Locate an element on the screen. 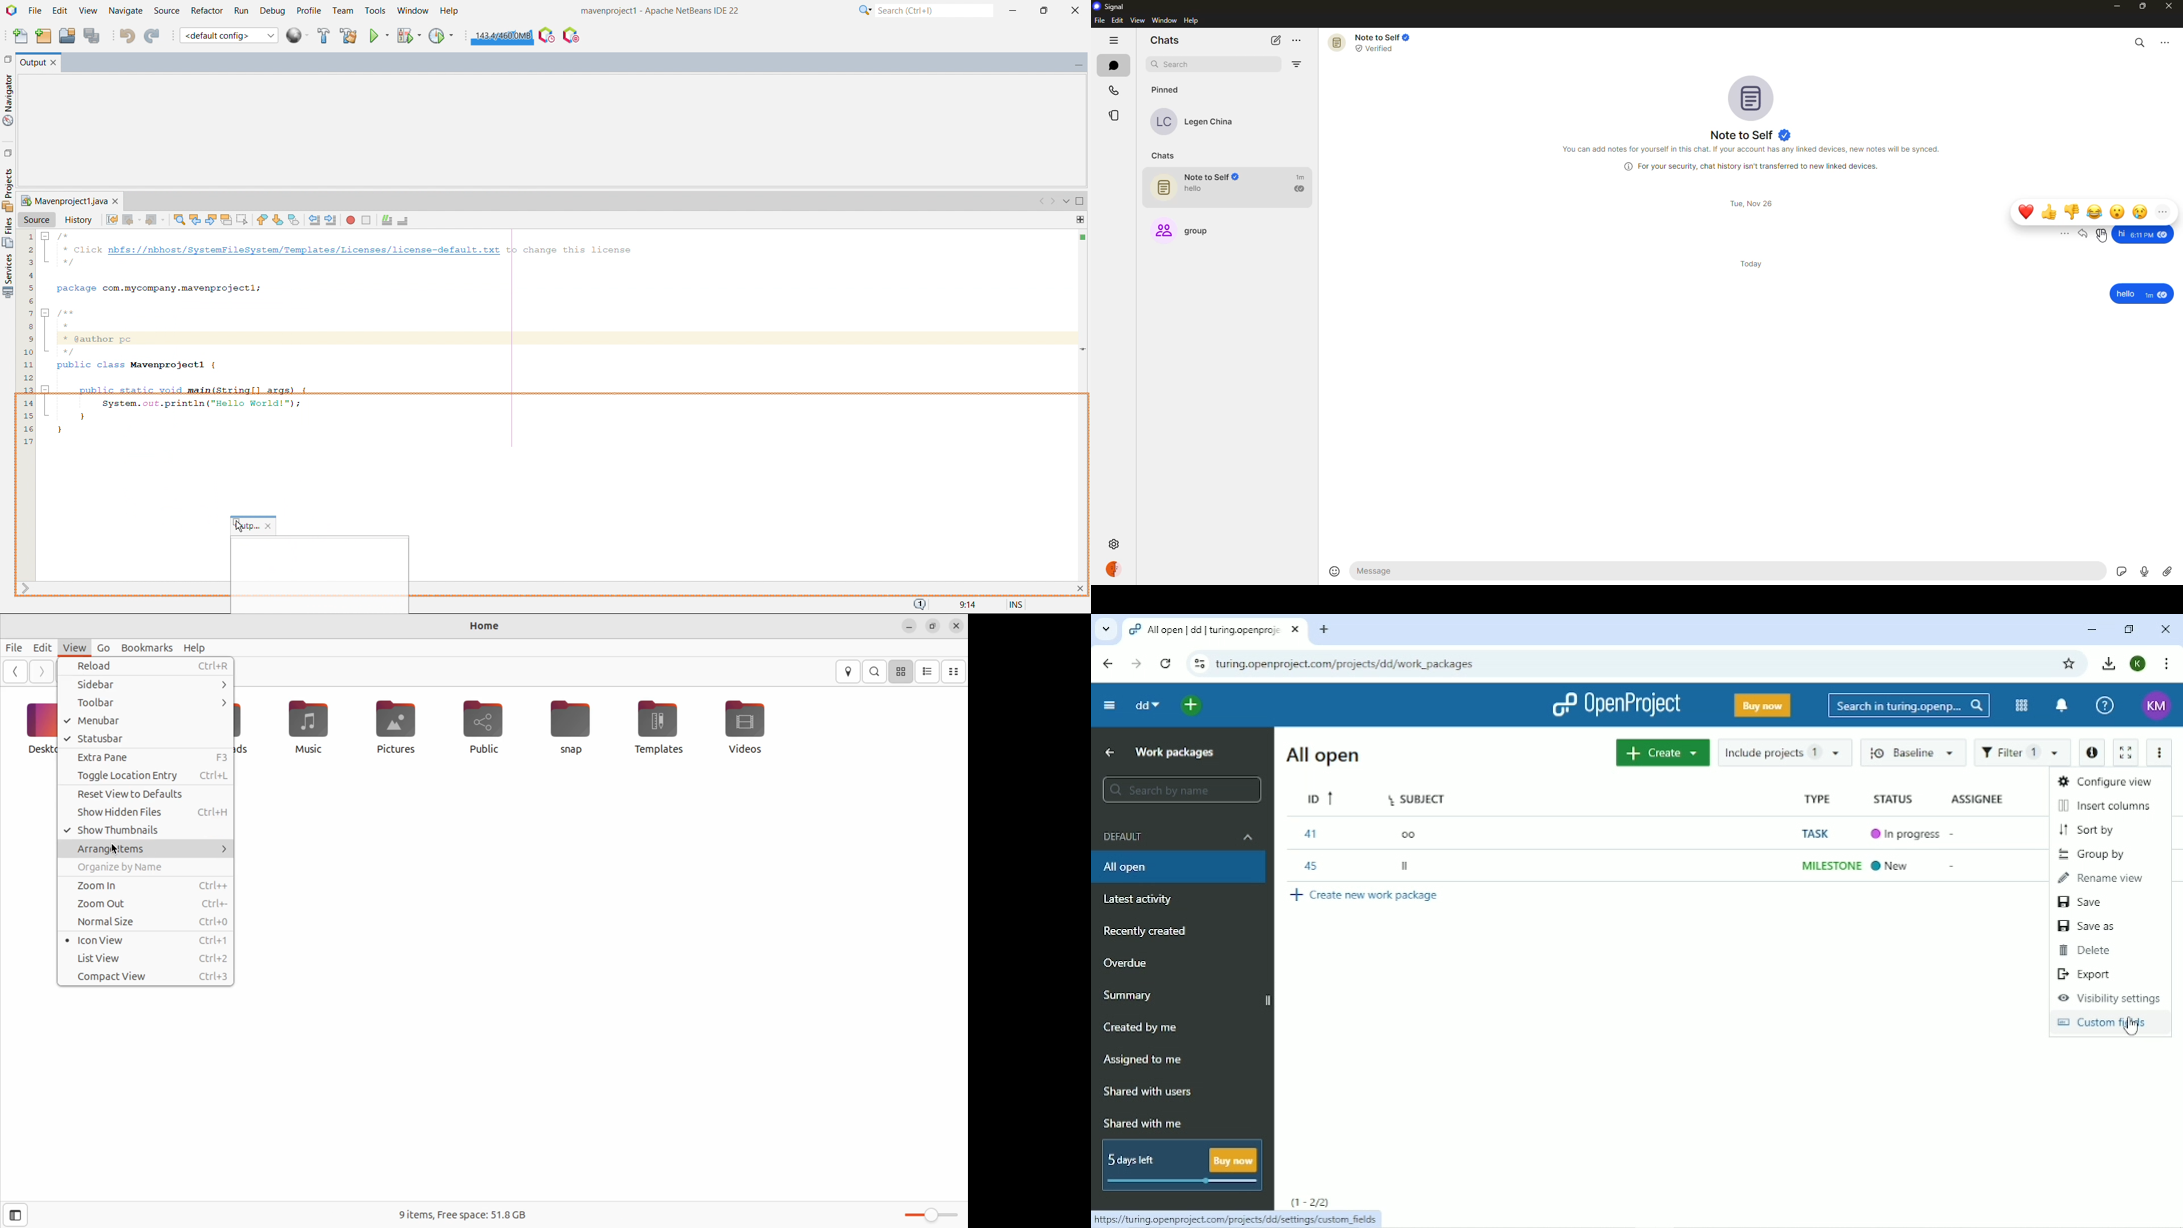 This screenshot has height=1232, width=2184. pause I/O checks is located at coordinates (572, 35).